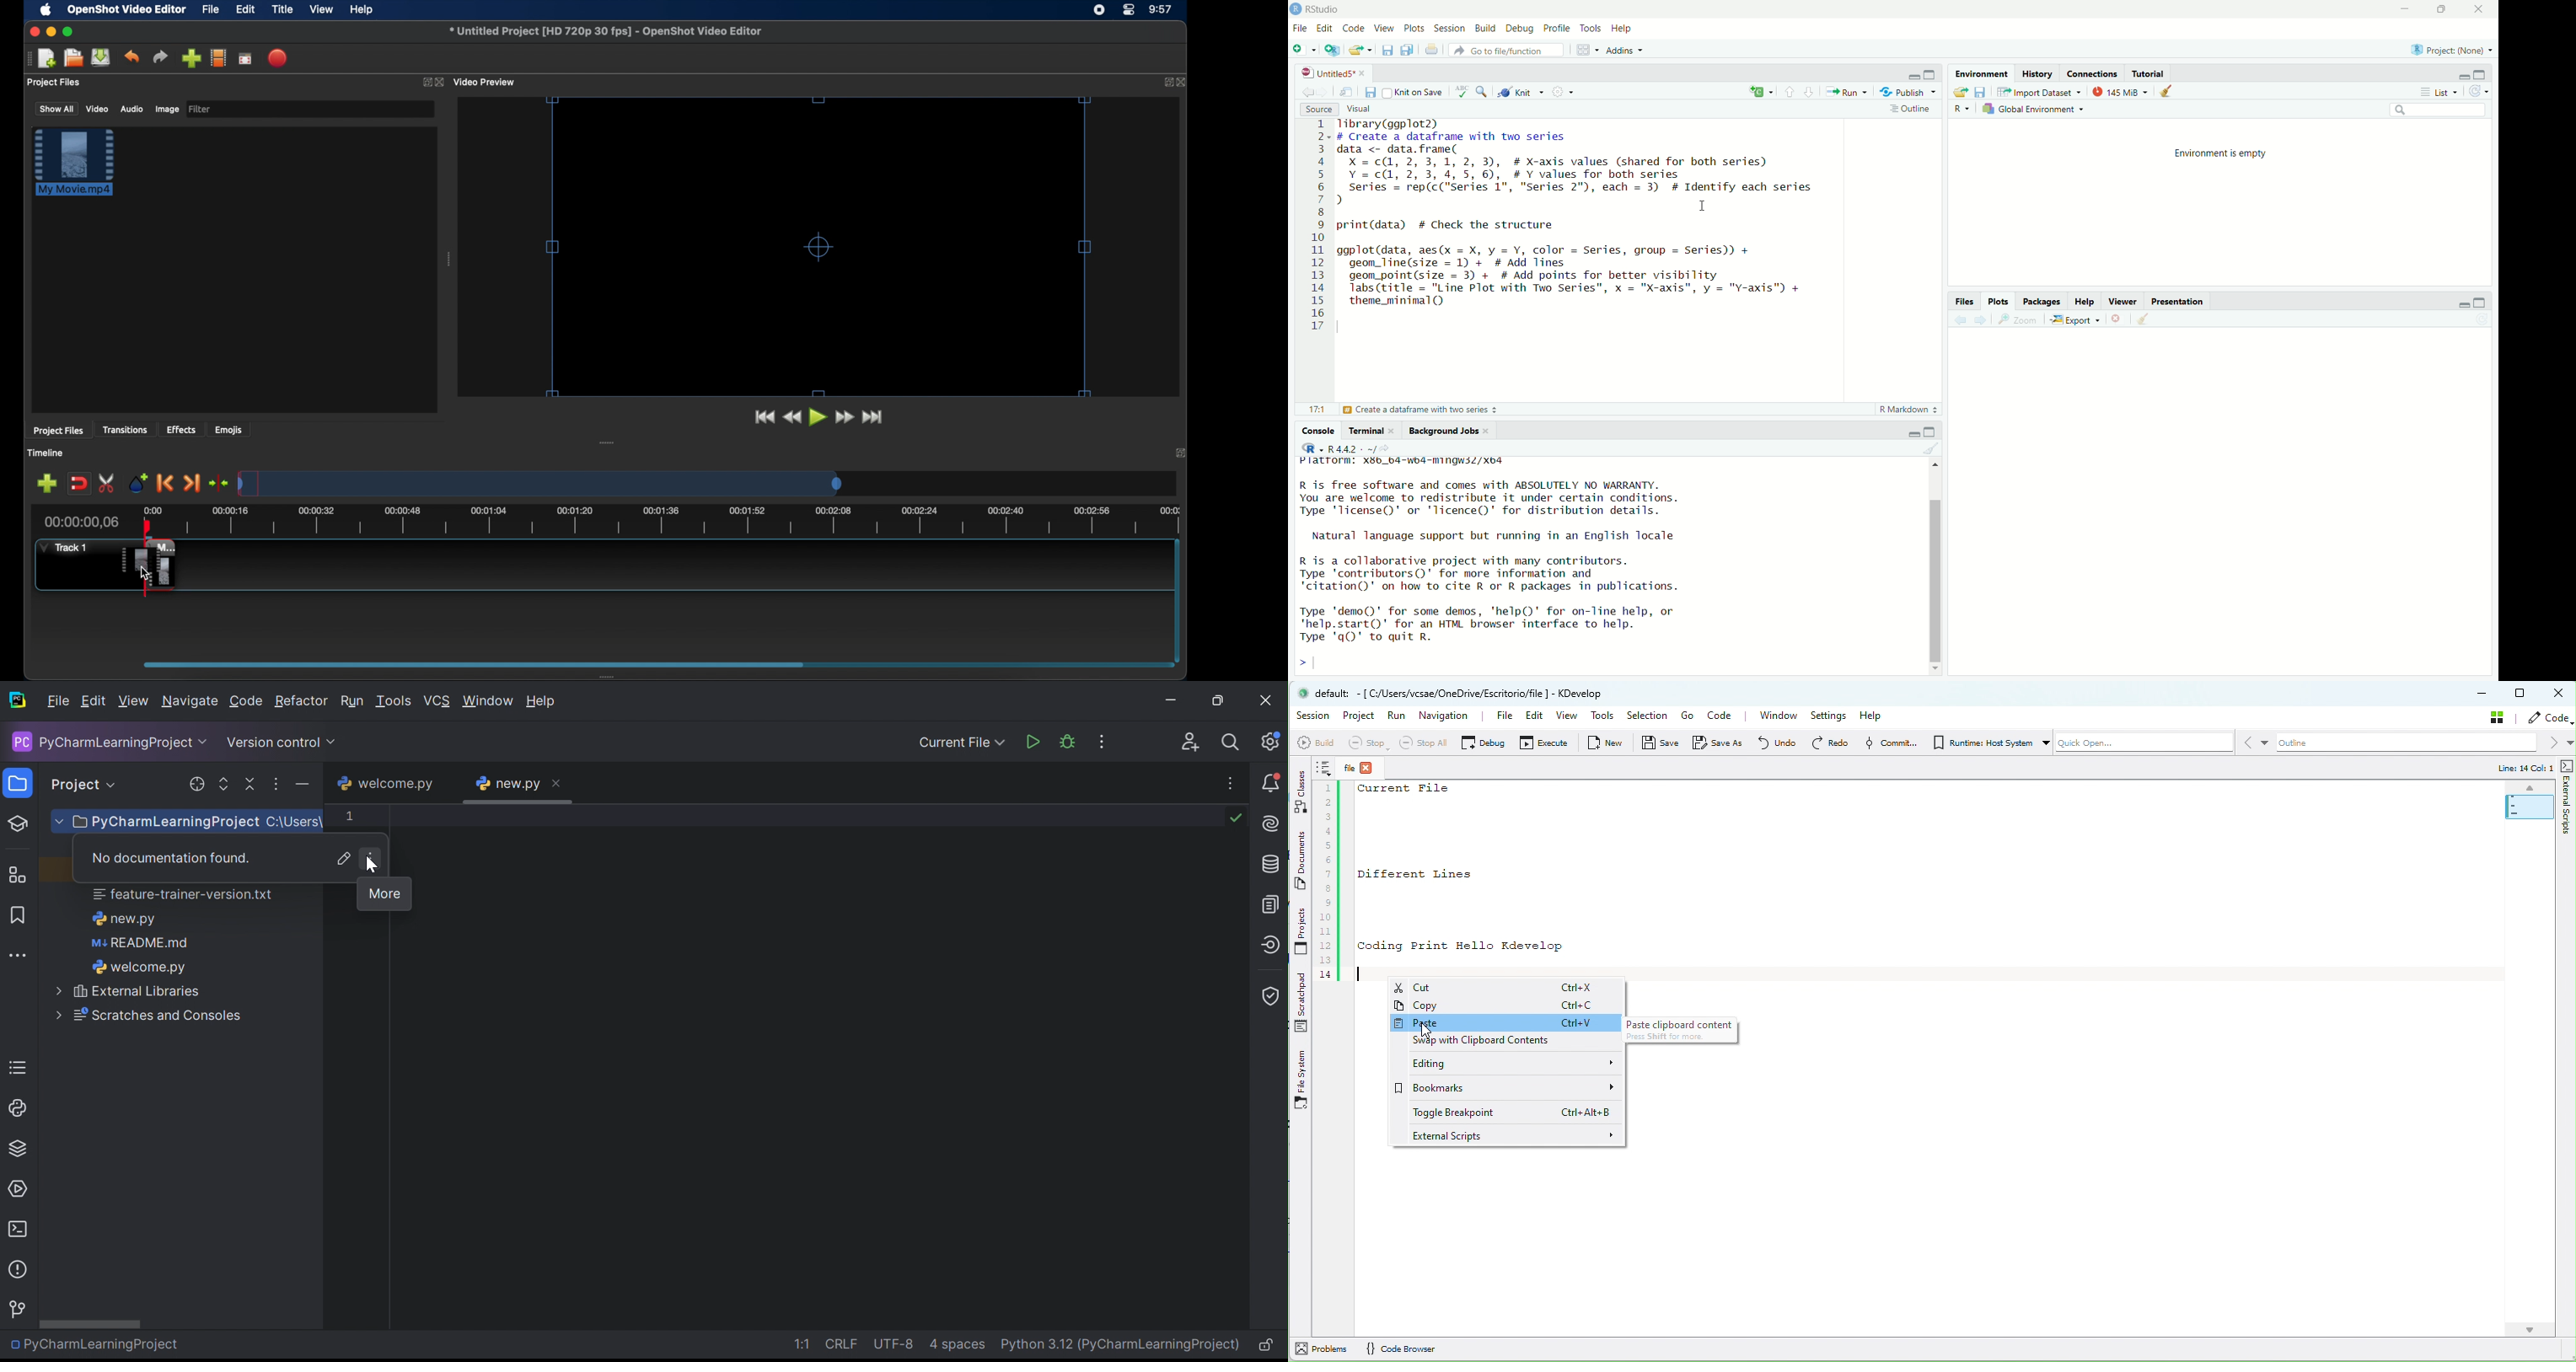  I want to click on Global Enviornment, so click(2034, 111).